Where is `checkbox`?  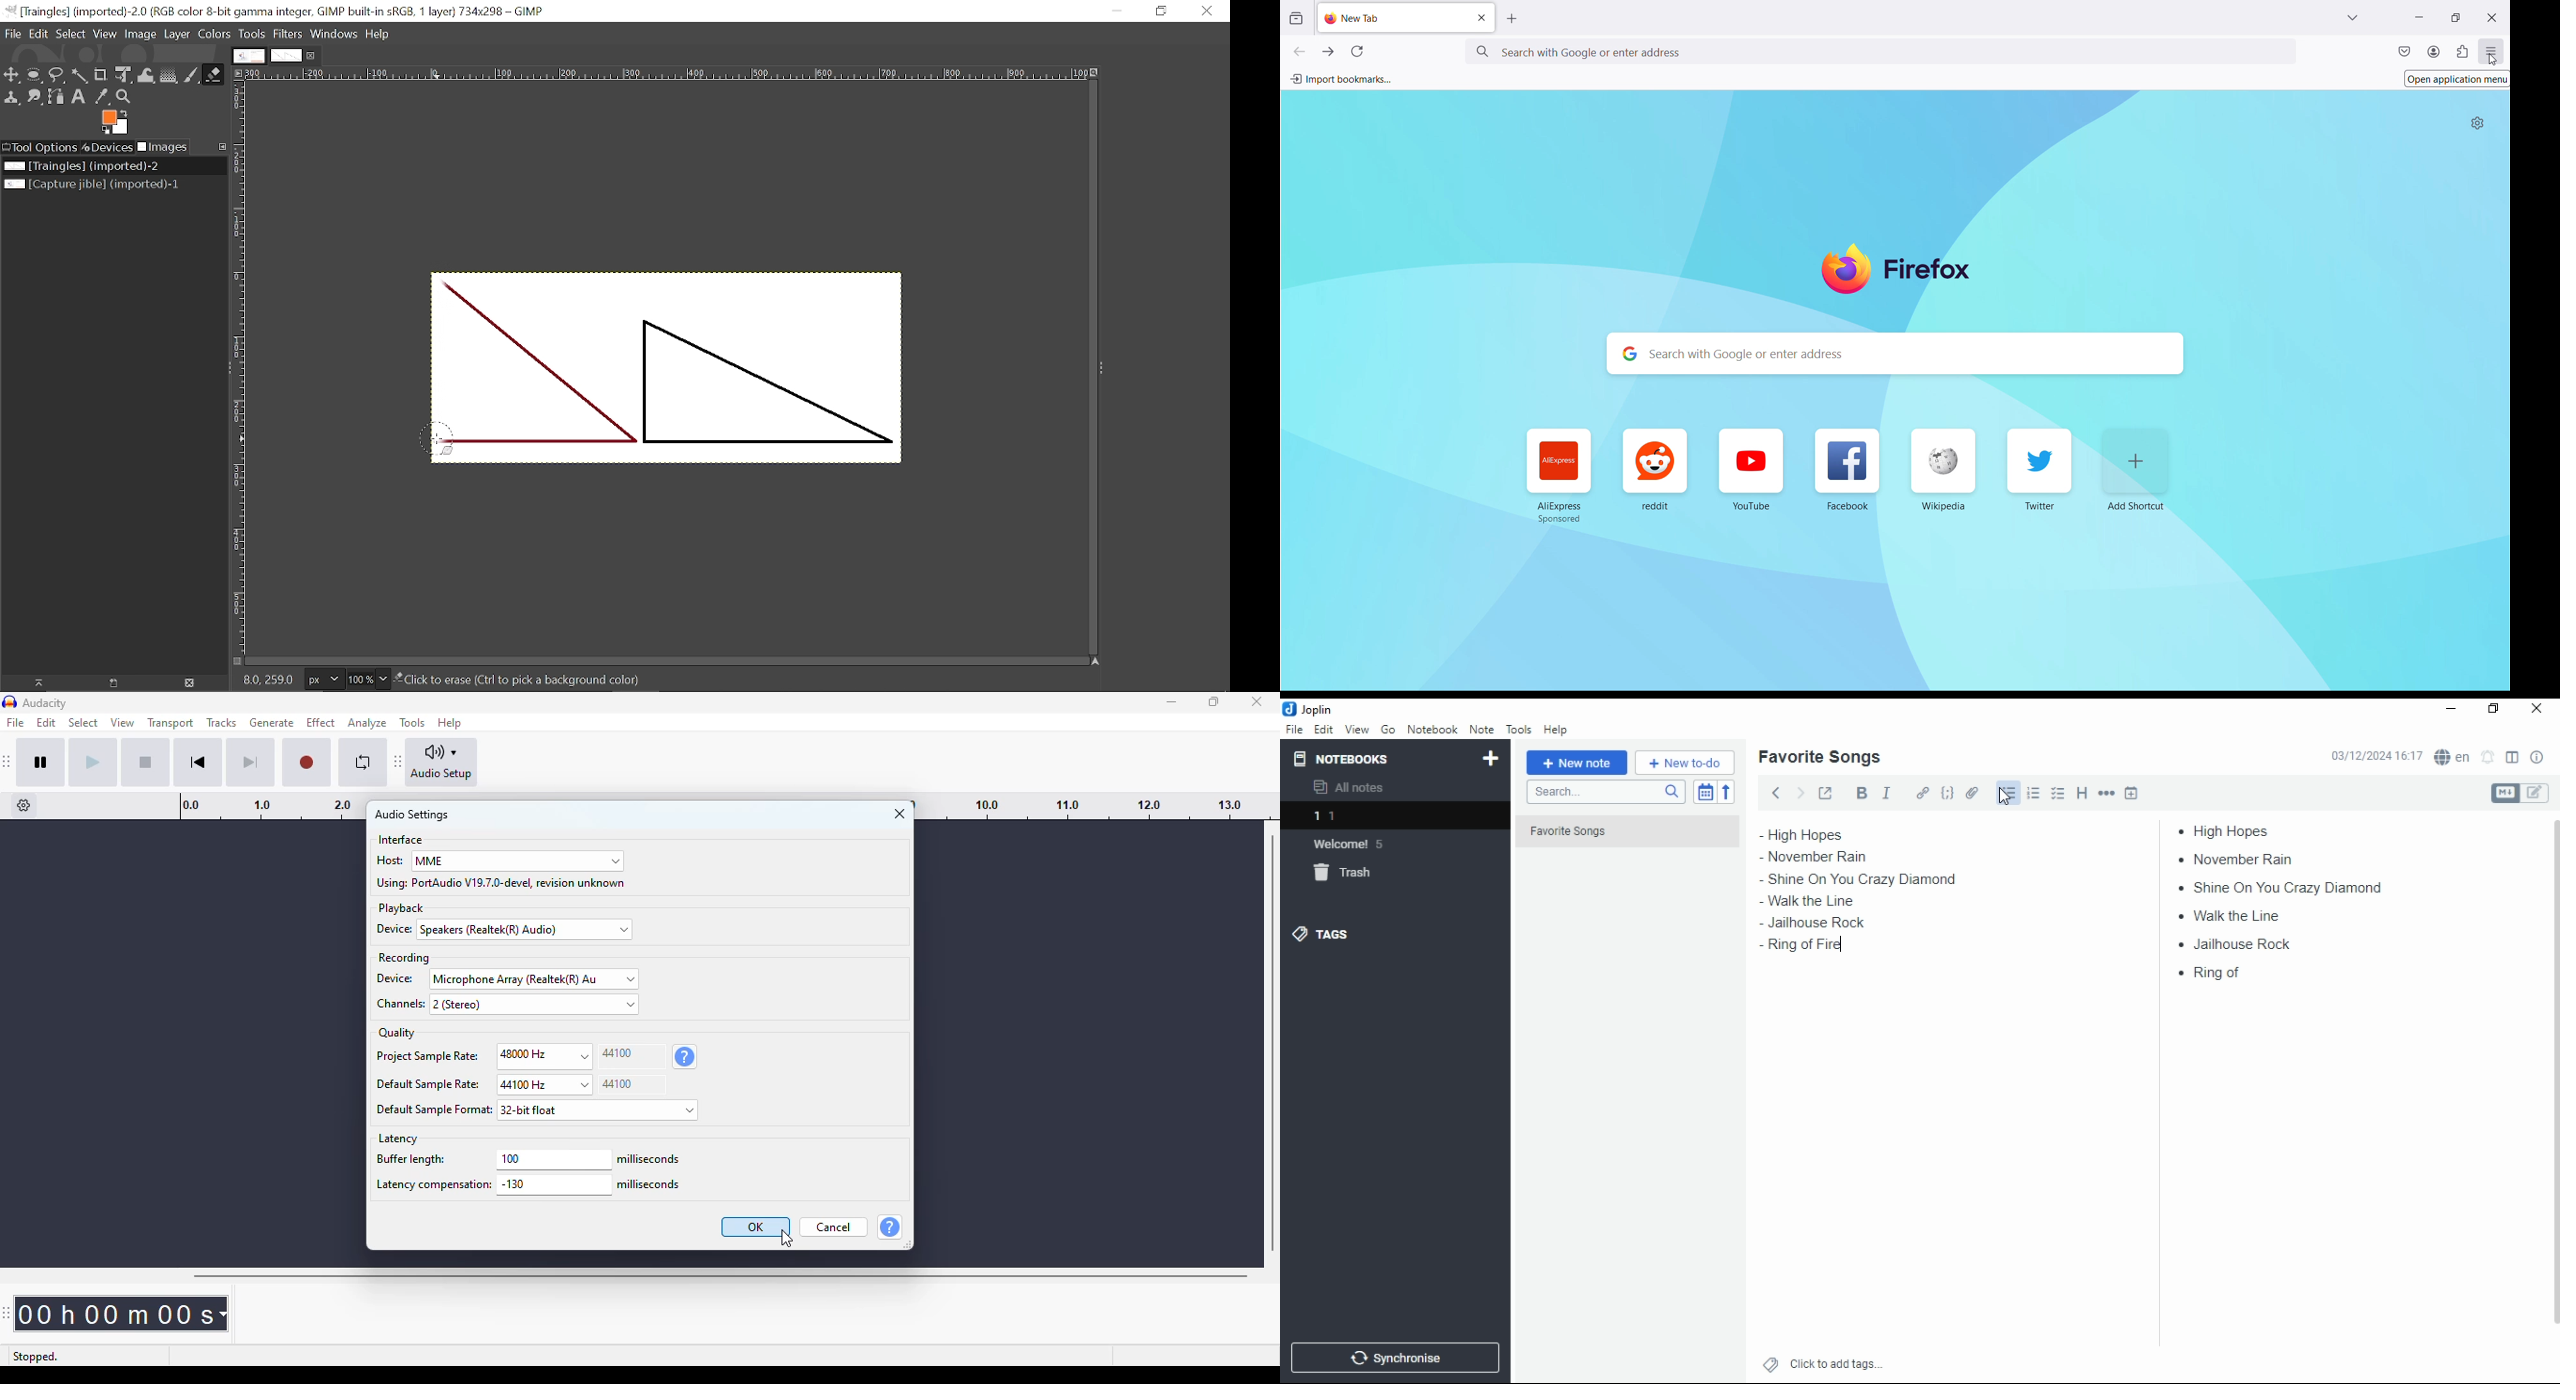
checkbox is located at coordinates (2056, 795).